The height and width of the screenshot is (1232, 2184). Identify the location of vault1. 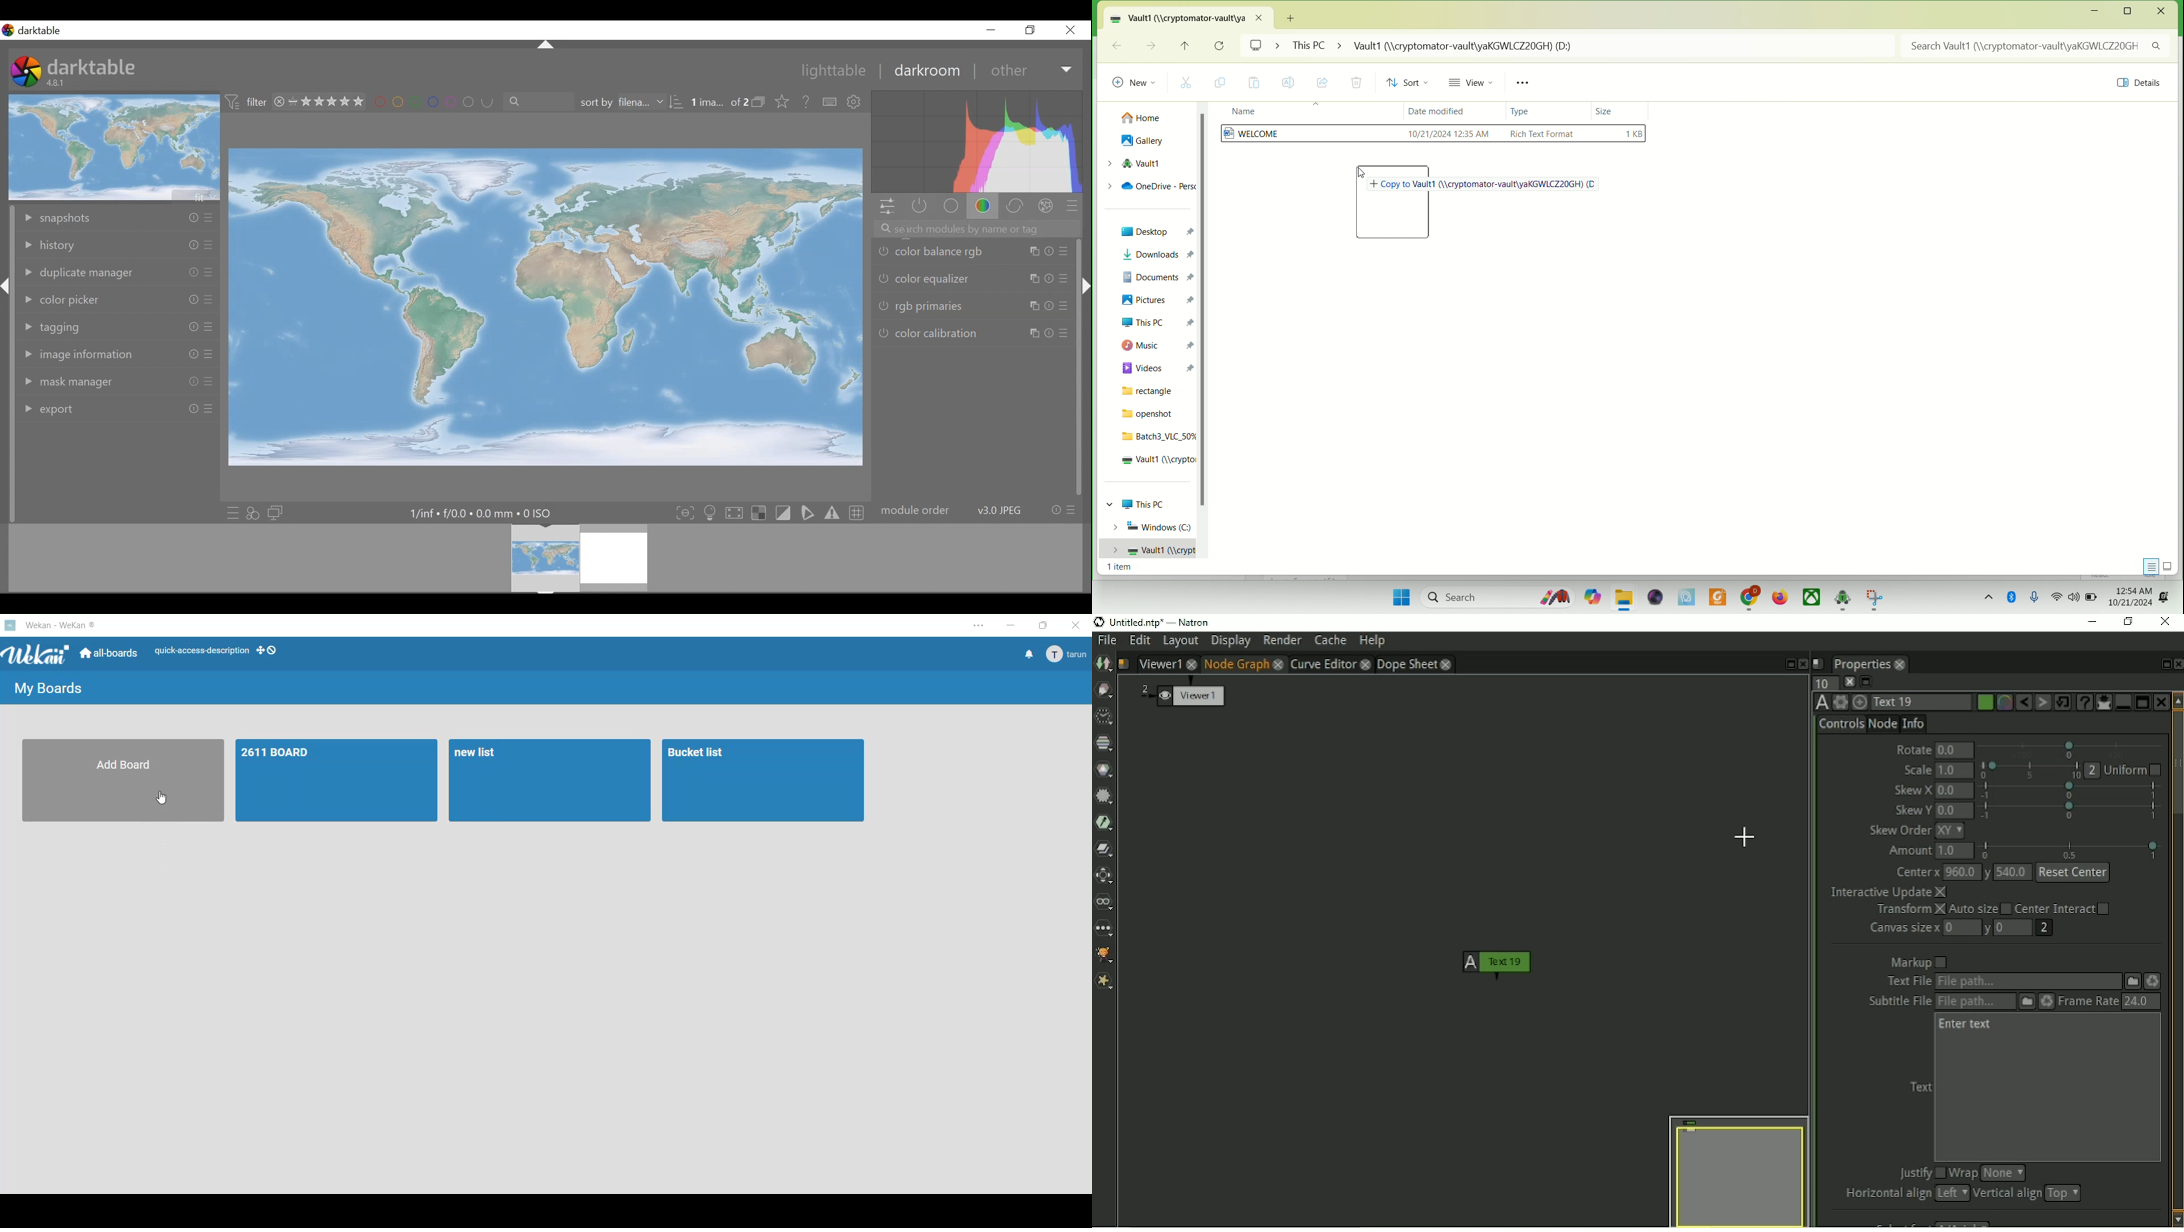
(1155, 460).